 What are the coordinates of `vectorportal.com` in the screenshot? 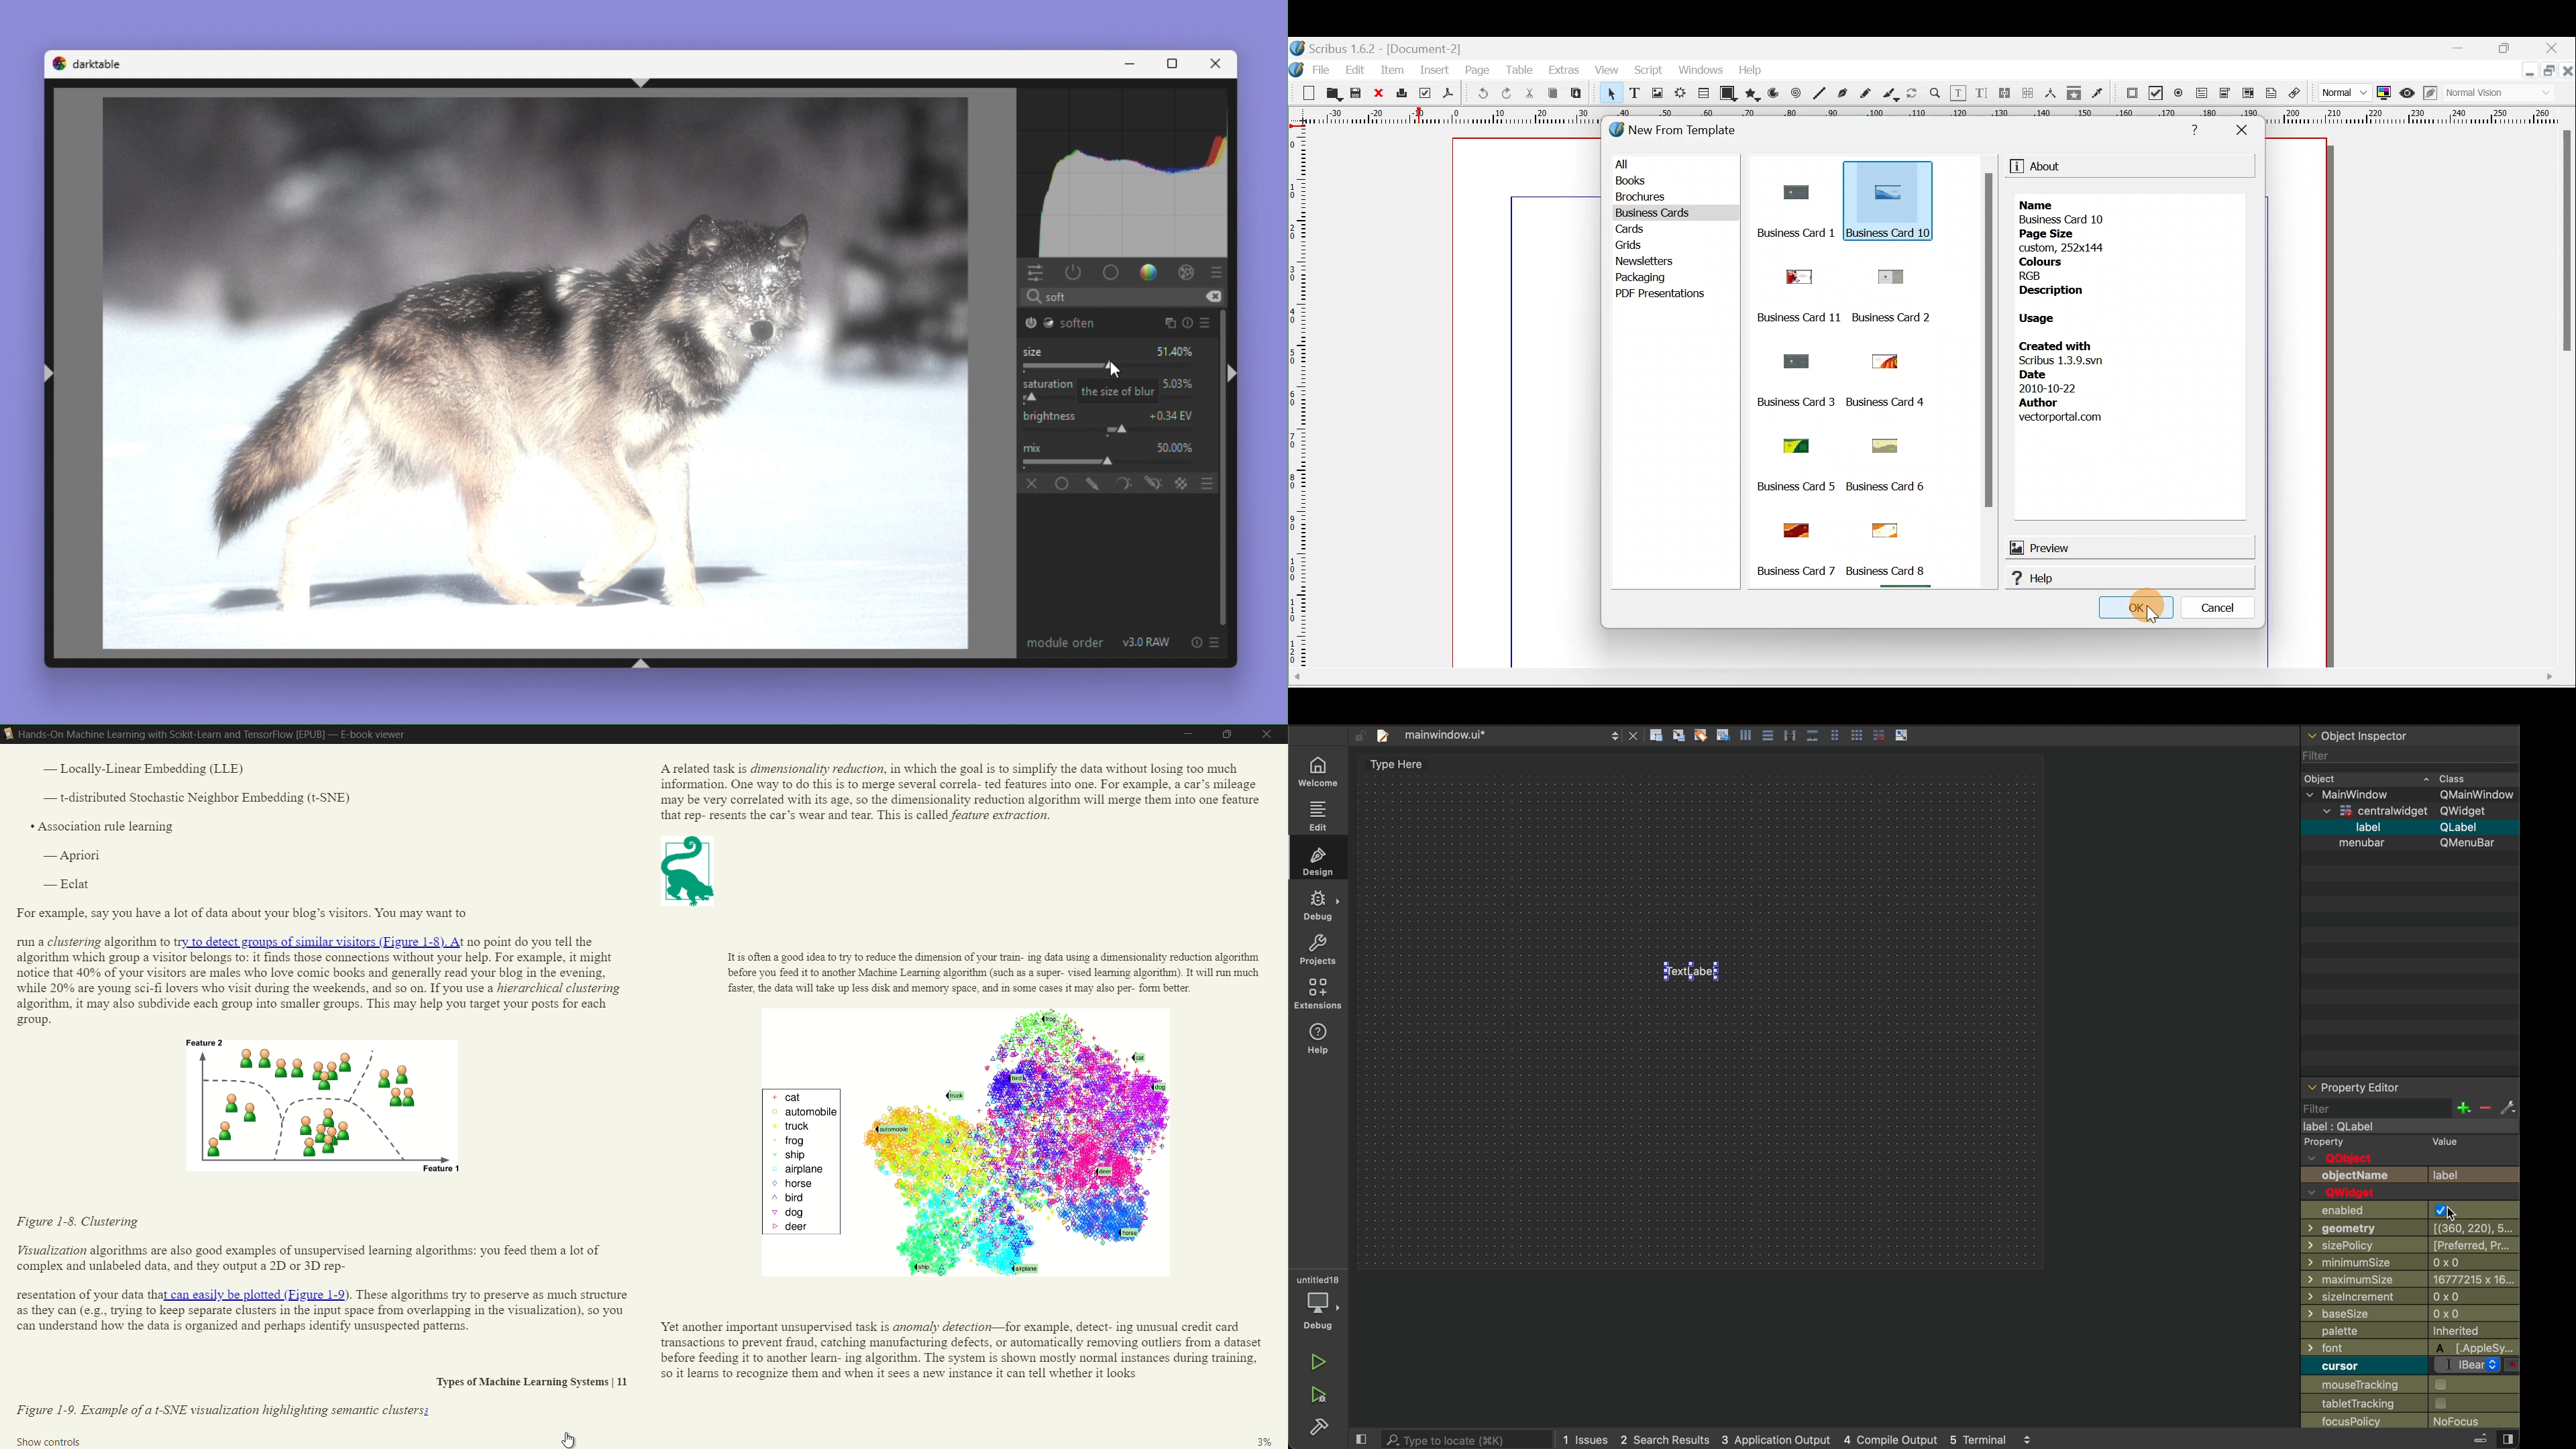 It's located at (2060, 418).